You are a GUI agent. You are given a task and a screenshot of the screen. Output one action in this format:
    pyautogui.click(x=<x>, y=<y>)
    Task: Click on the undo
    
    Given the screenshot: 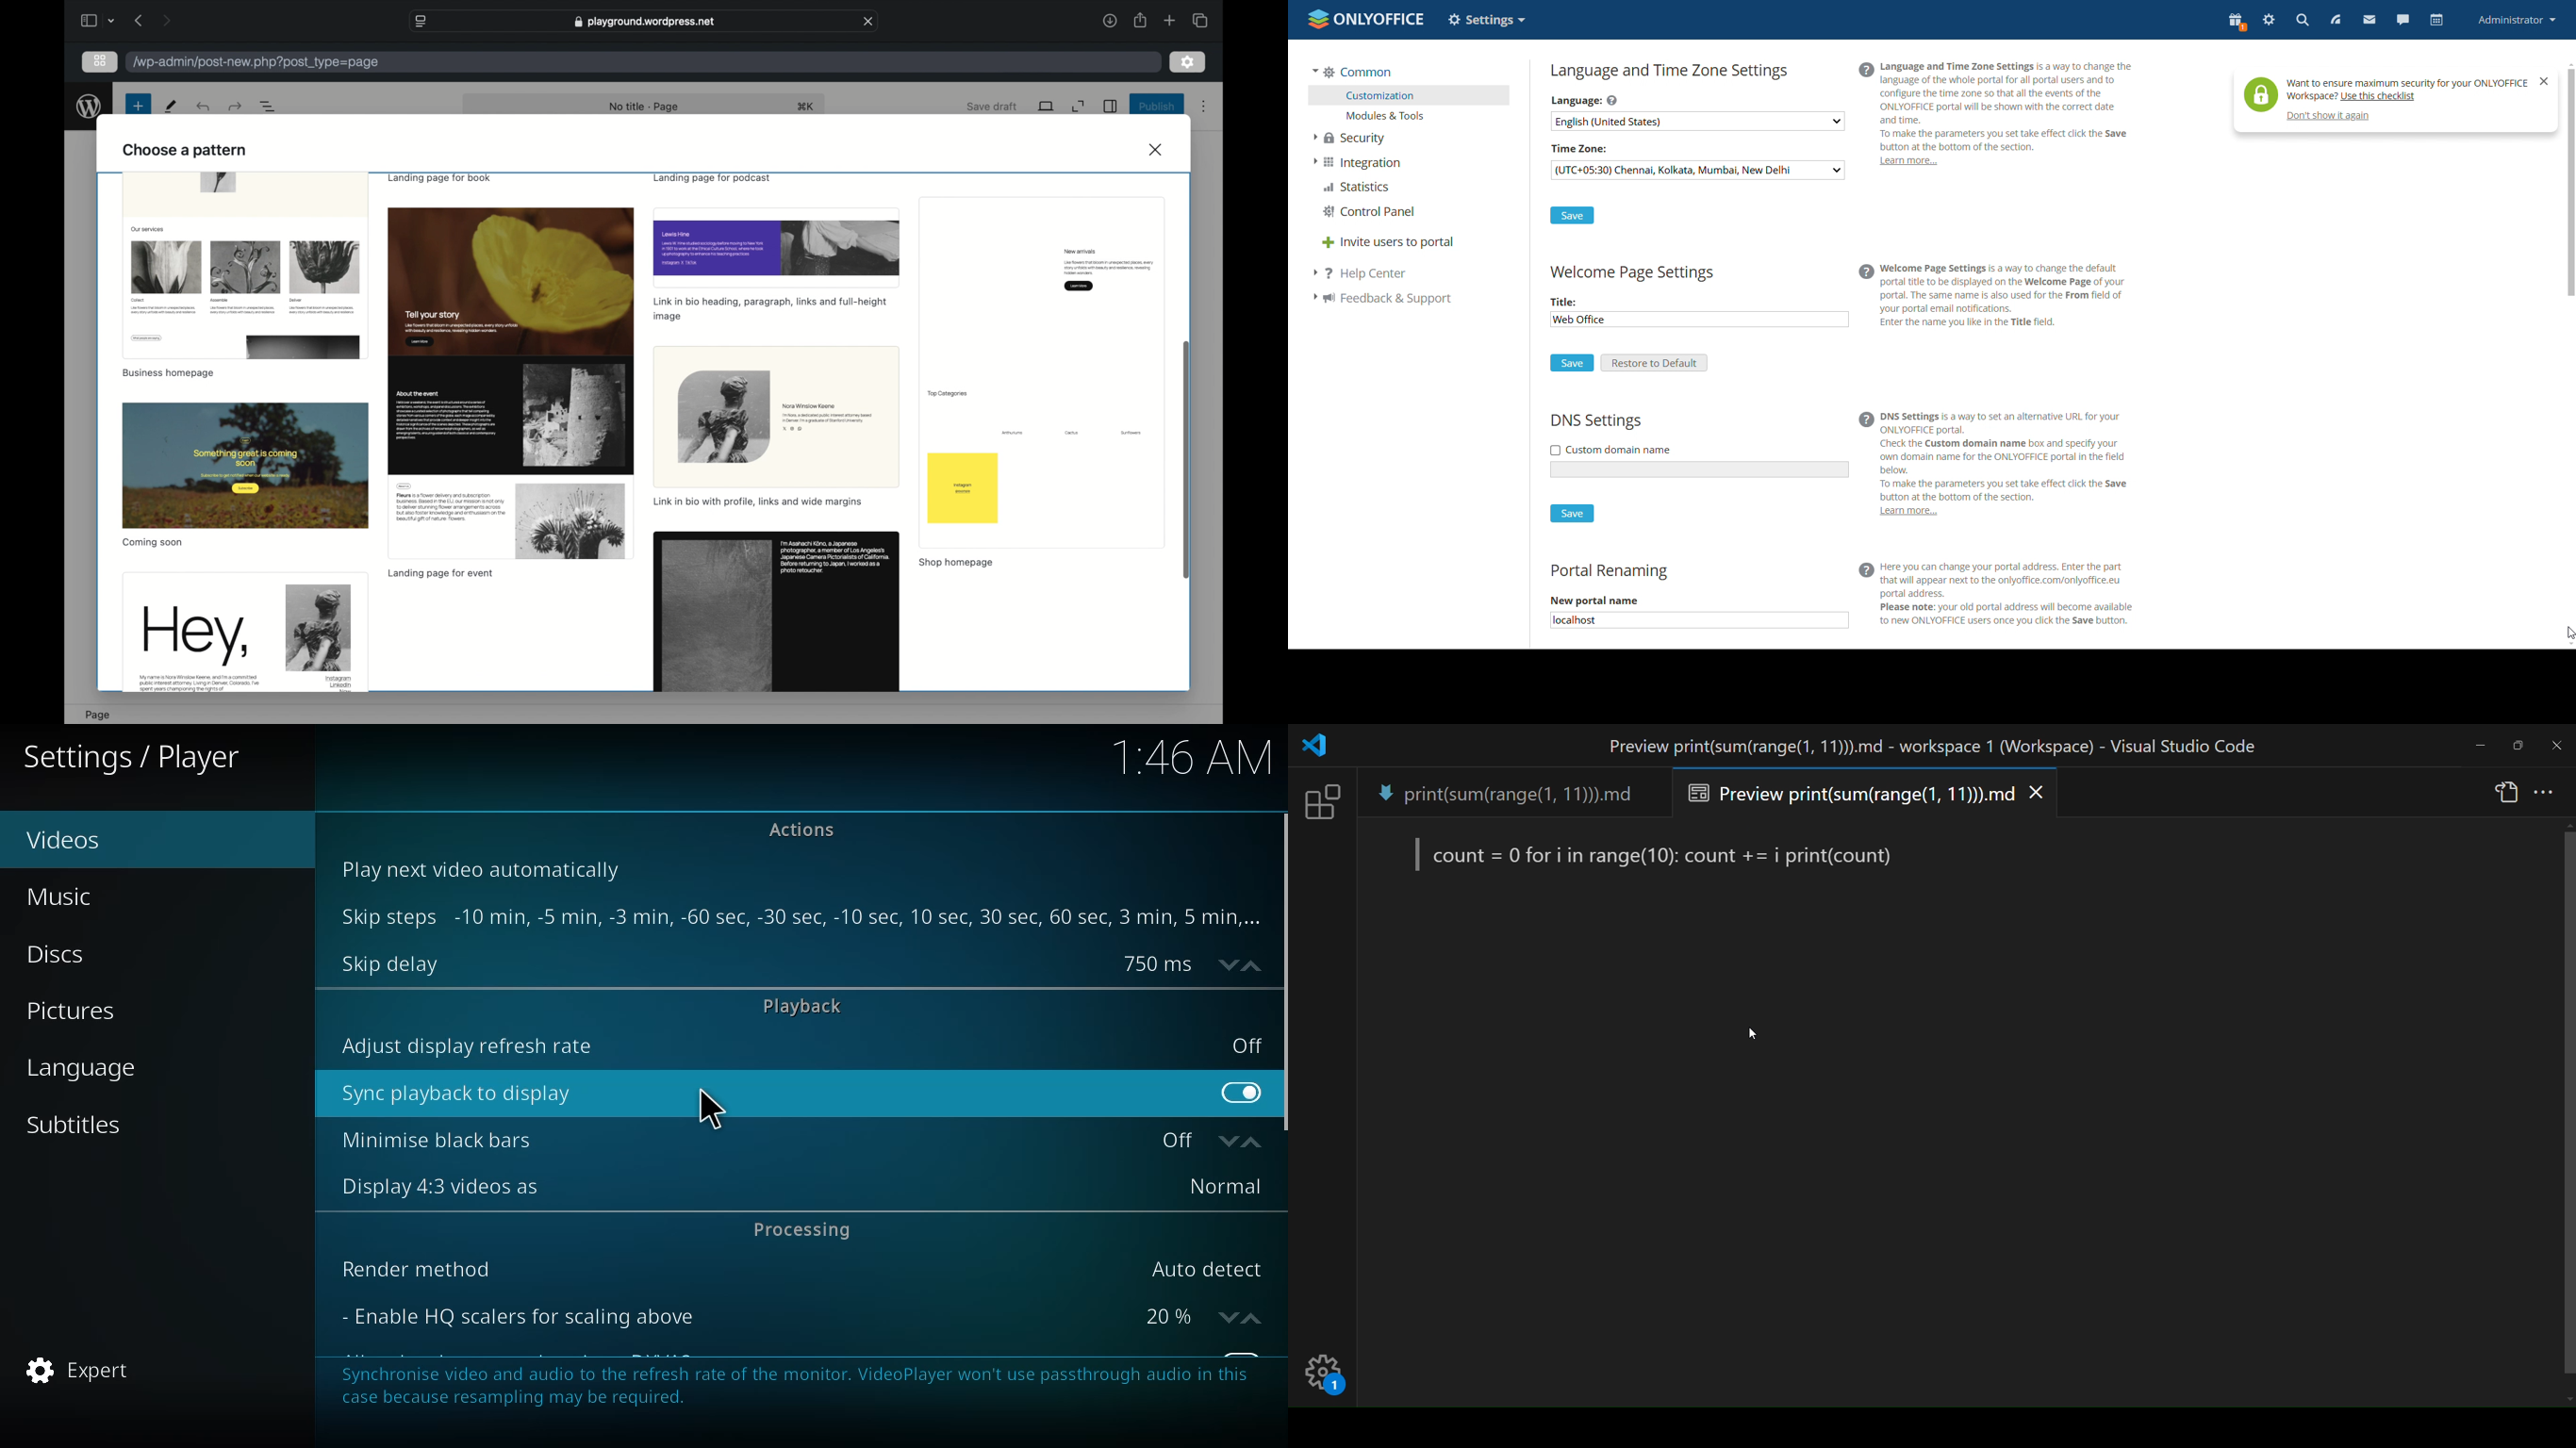 What is the action you would take?
    pyautogui.click(x=235, y=106)
    